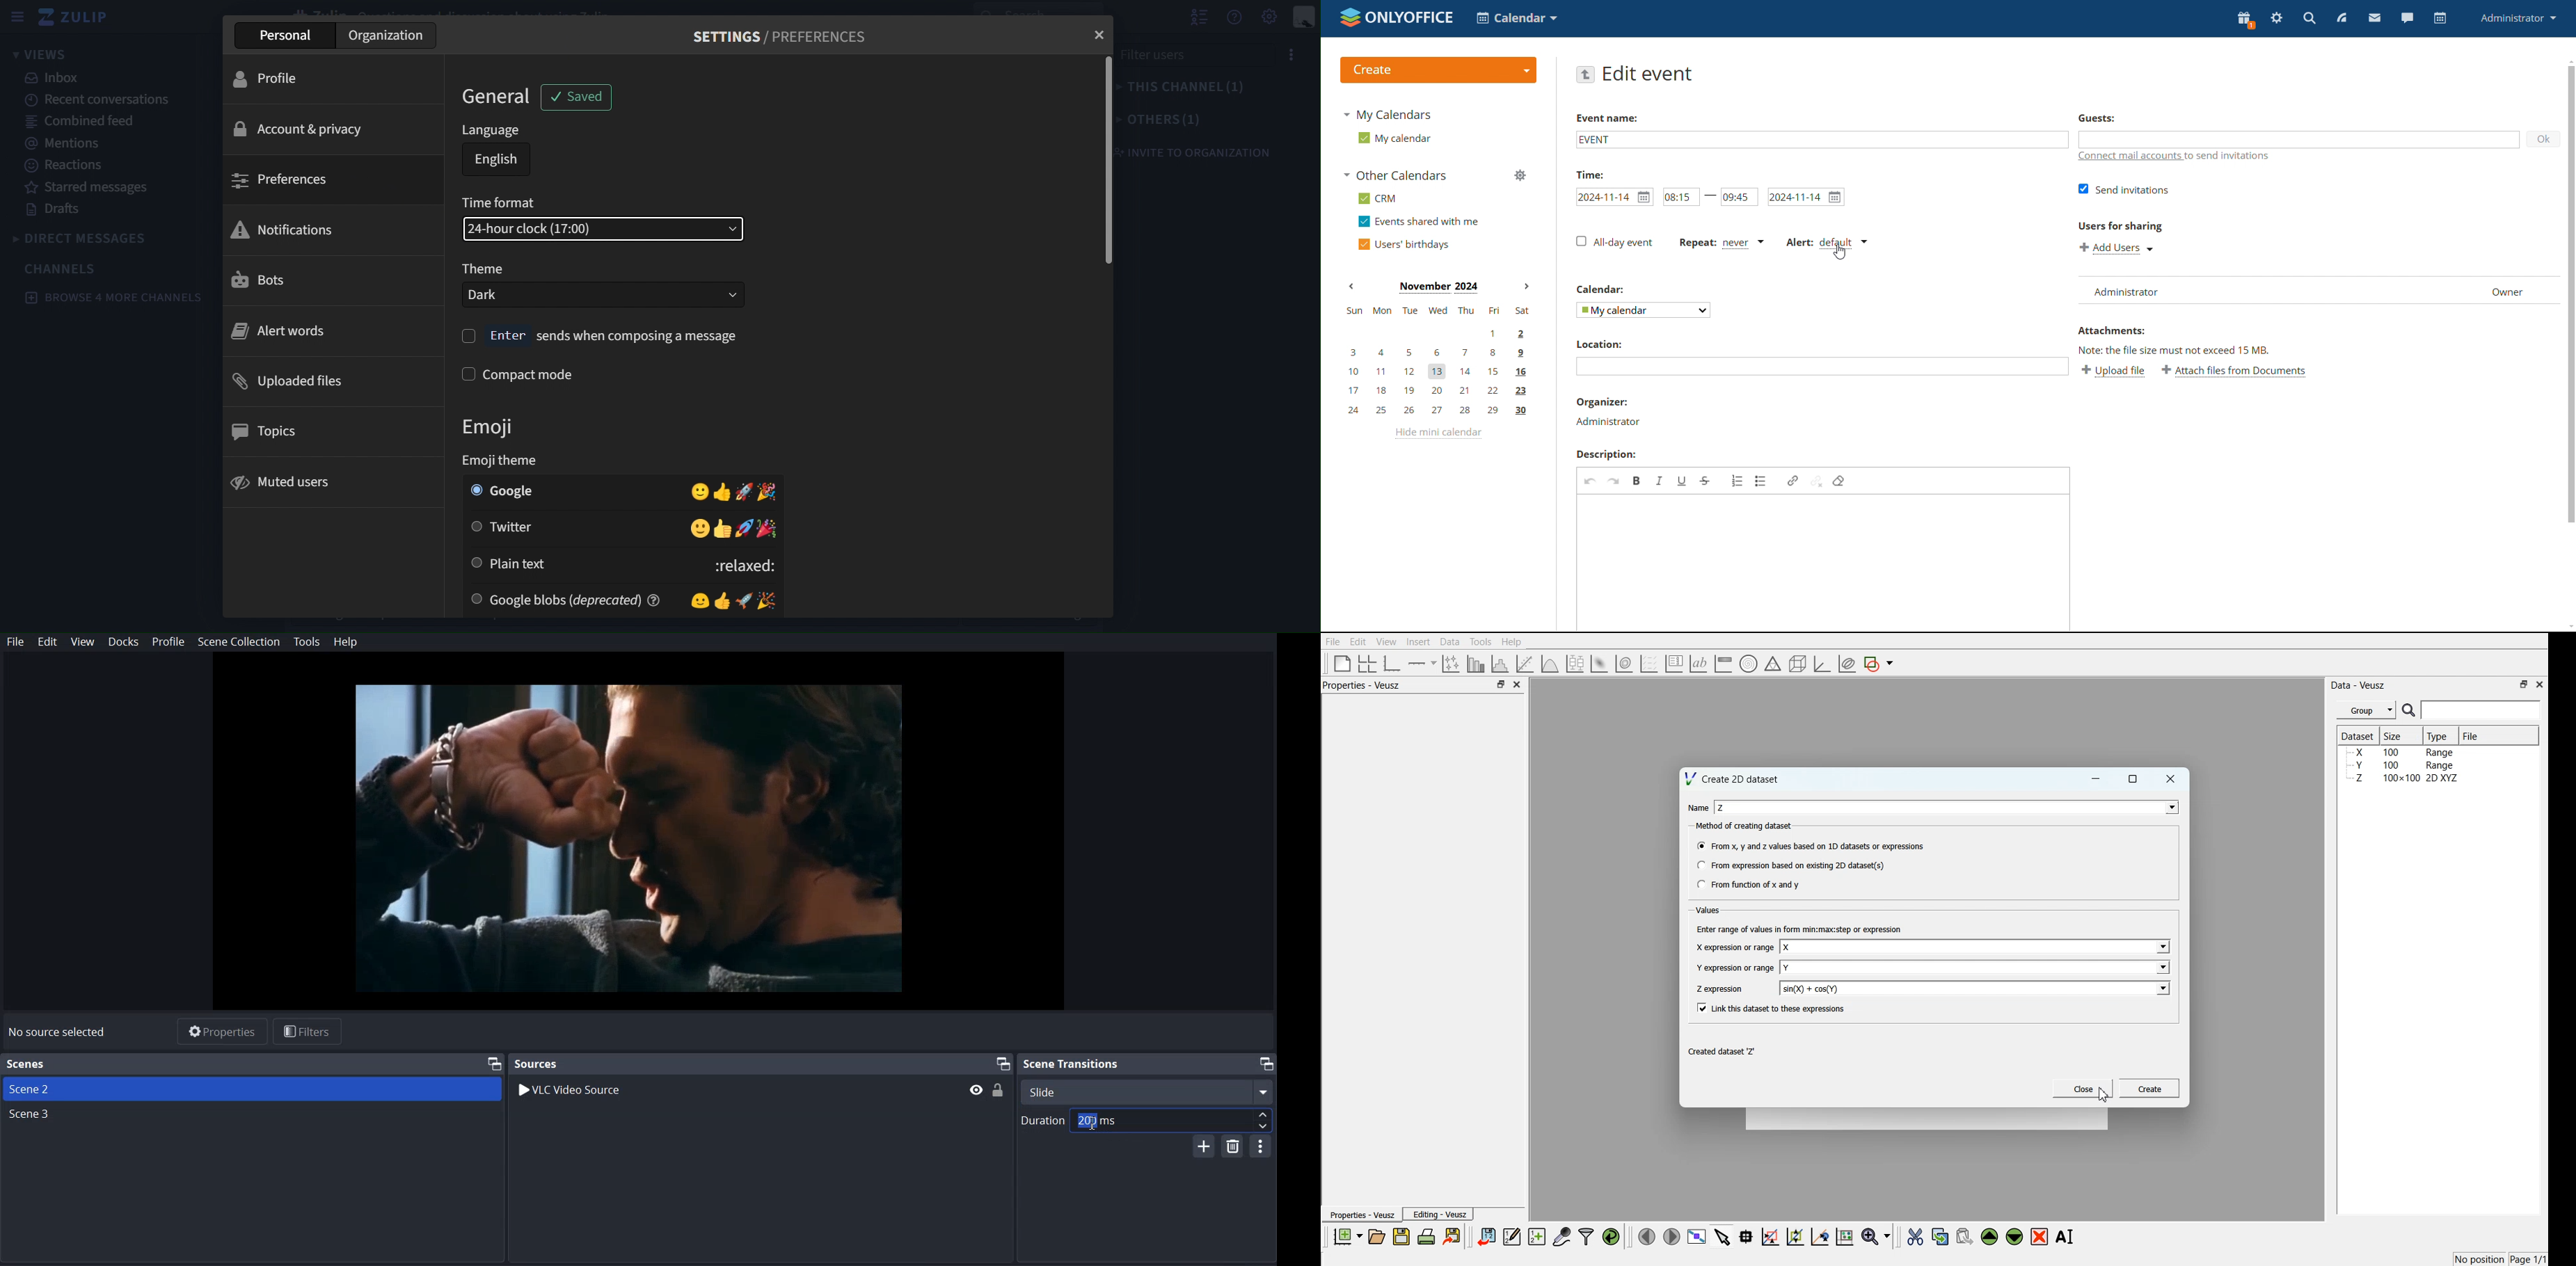 The width and height of the screenshot is (2576, 1288). Describe the element at coordinates (495, 95) in the screenshot. I see `general` at that location.